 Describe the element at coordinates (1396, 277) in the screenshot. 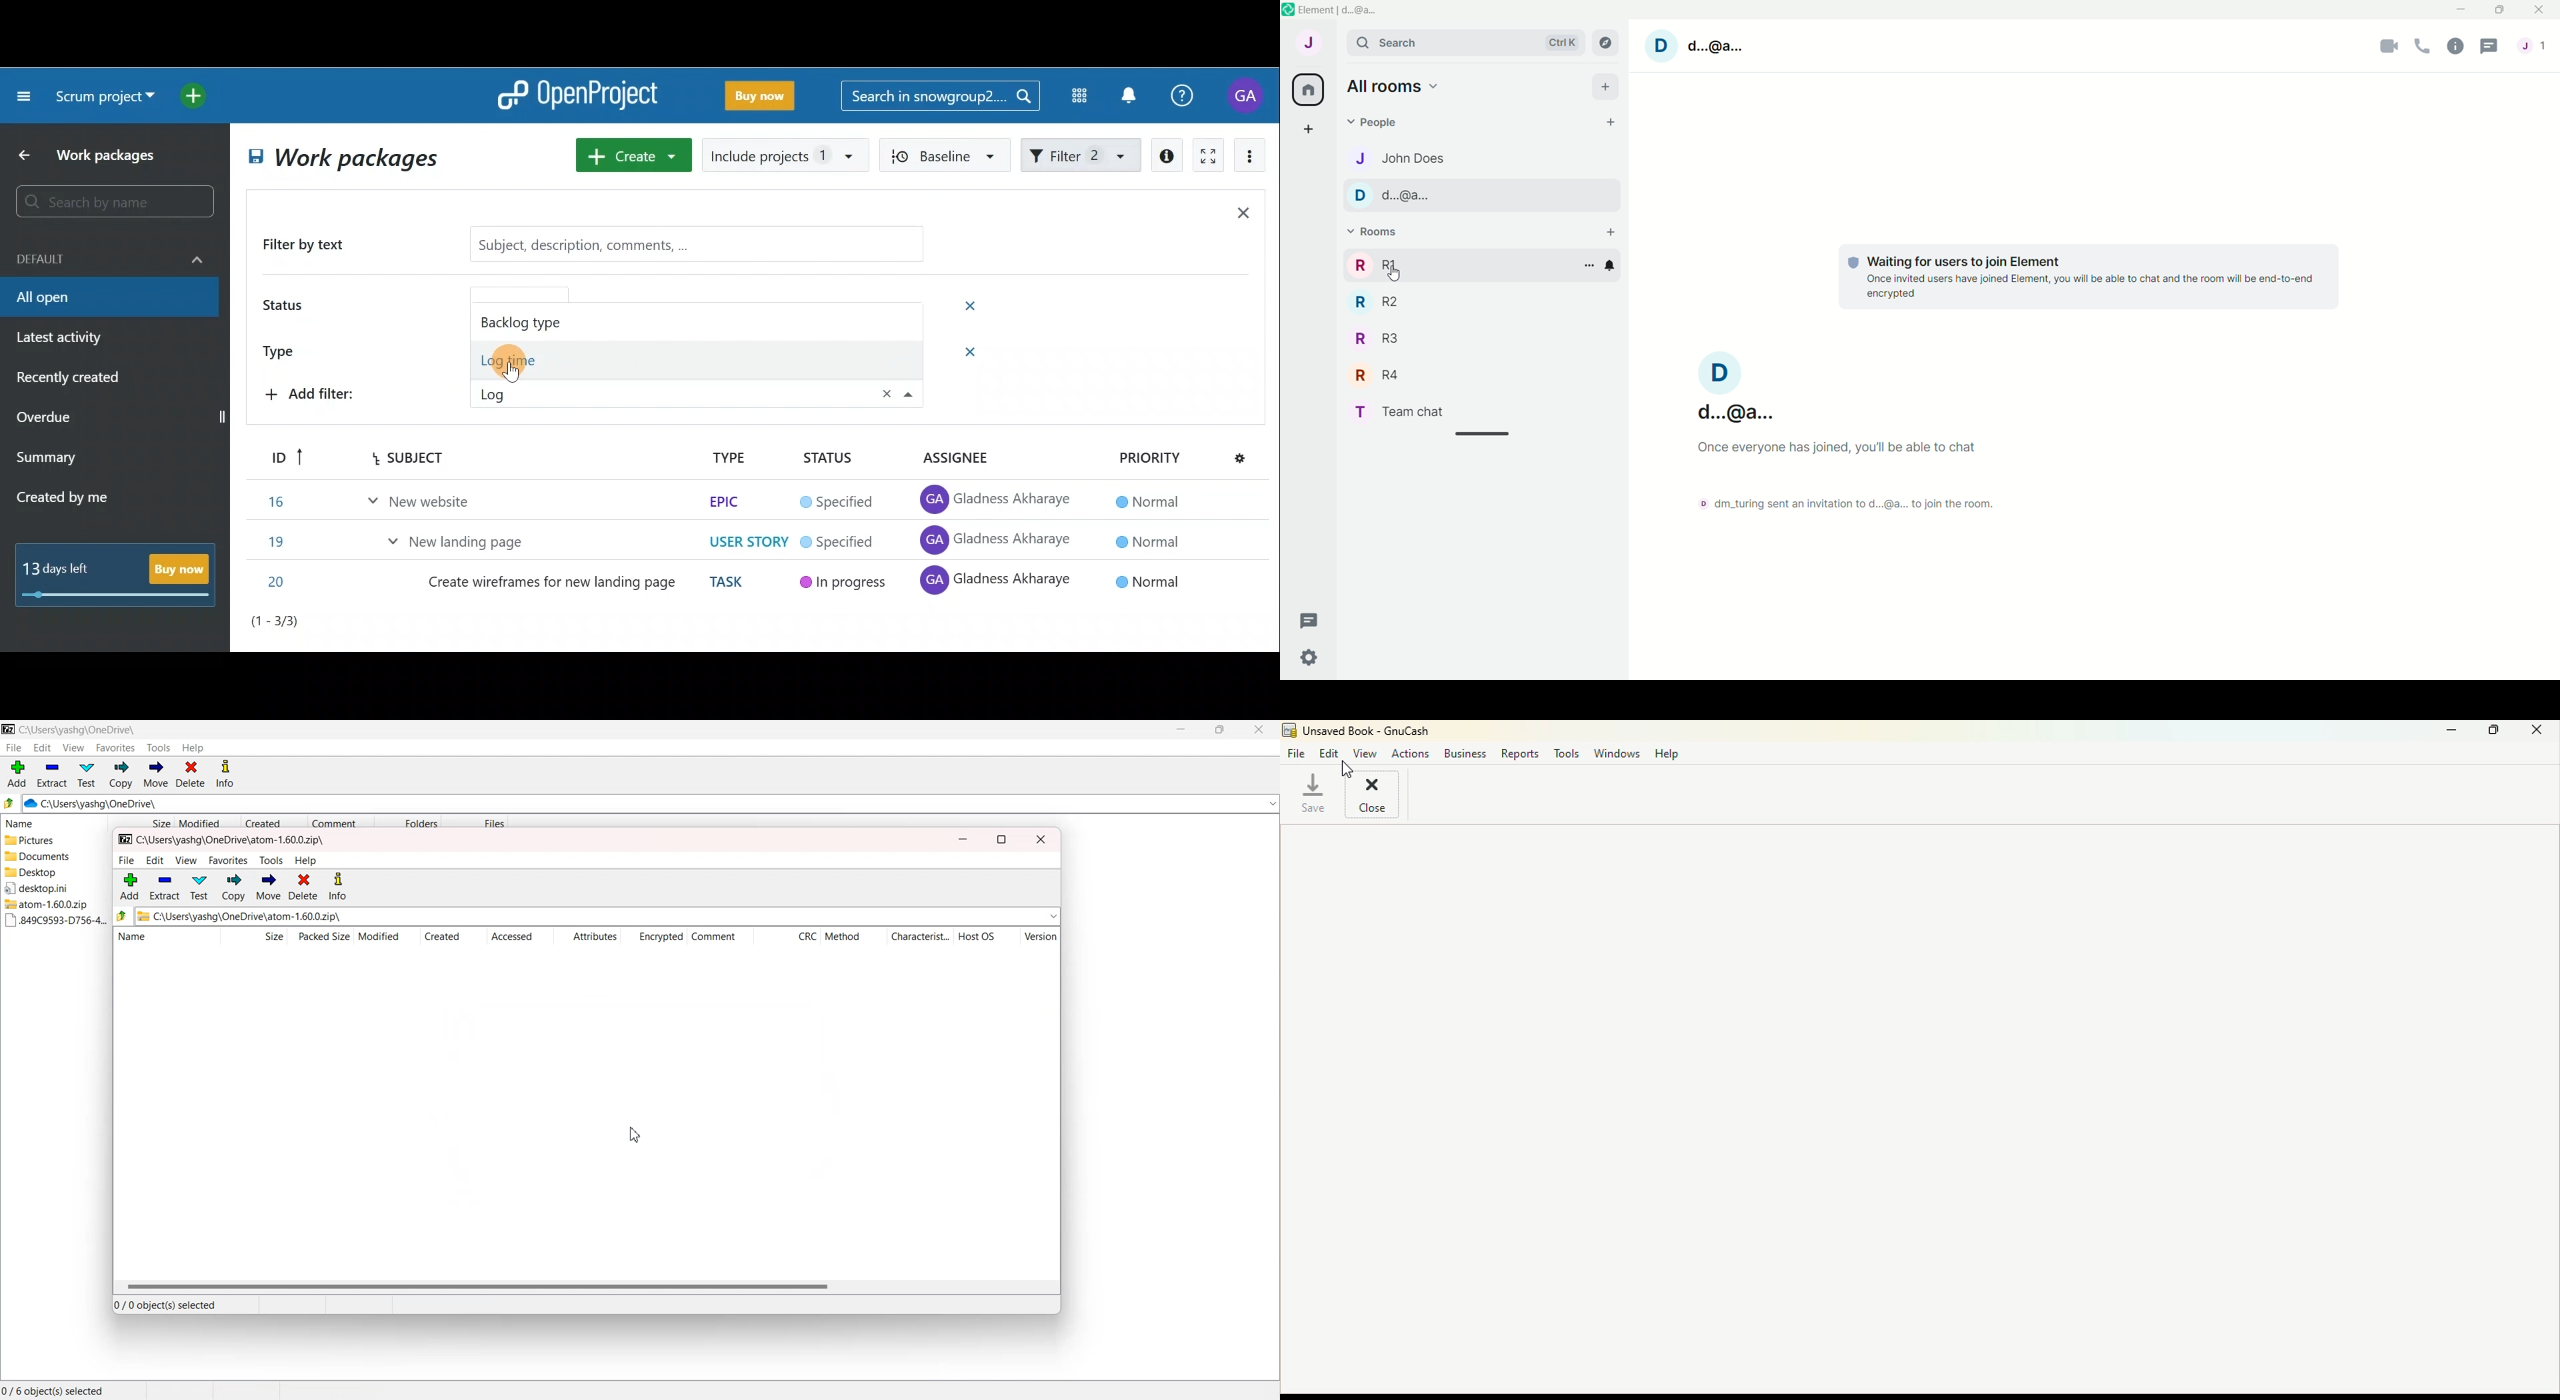

I see `Cursor` at that location.